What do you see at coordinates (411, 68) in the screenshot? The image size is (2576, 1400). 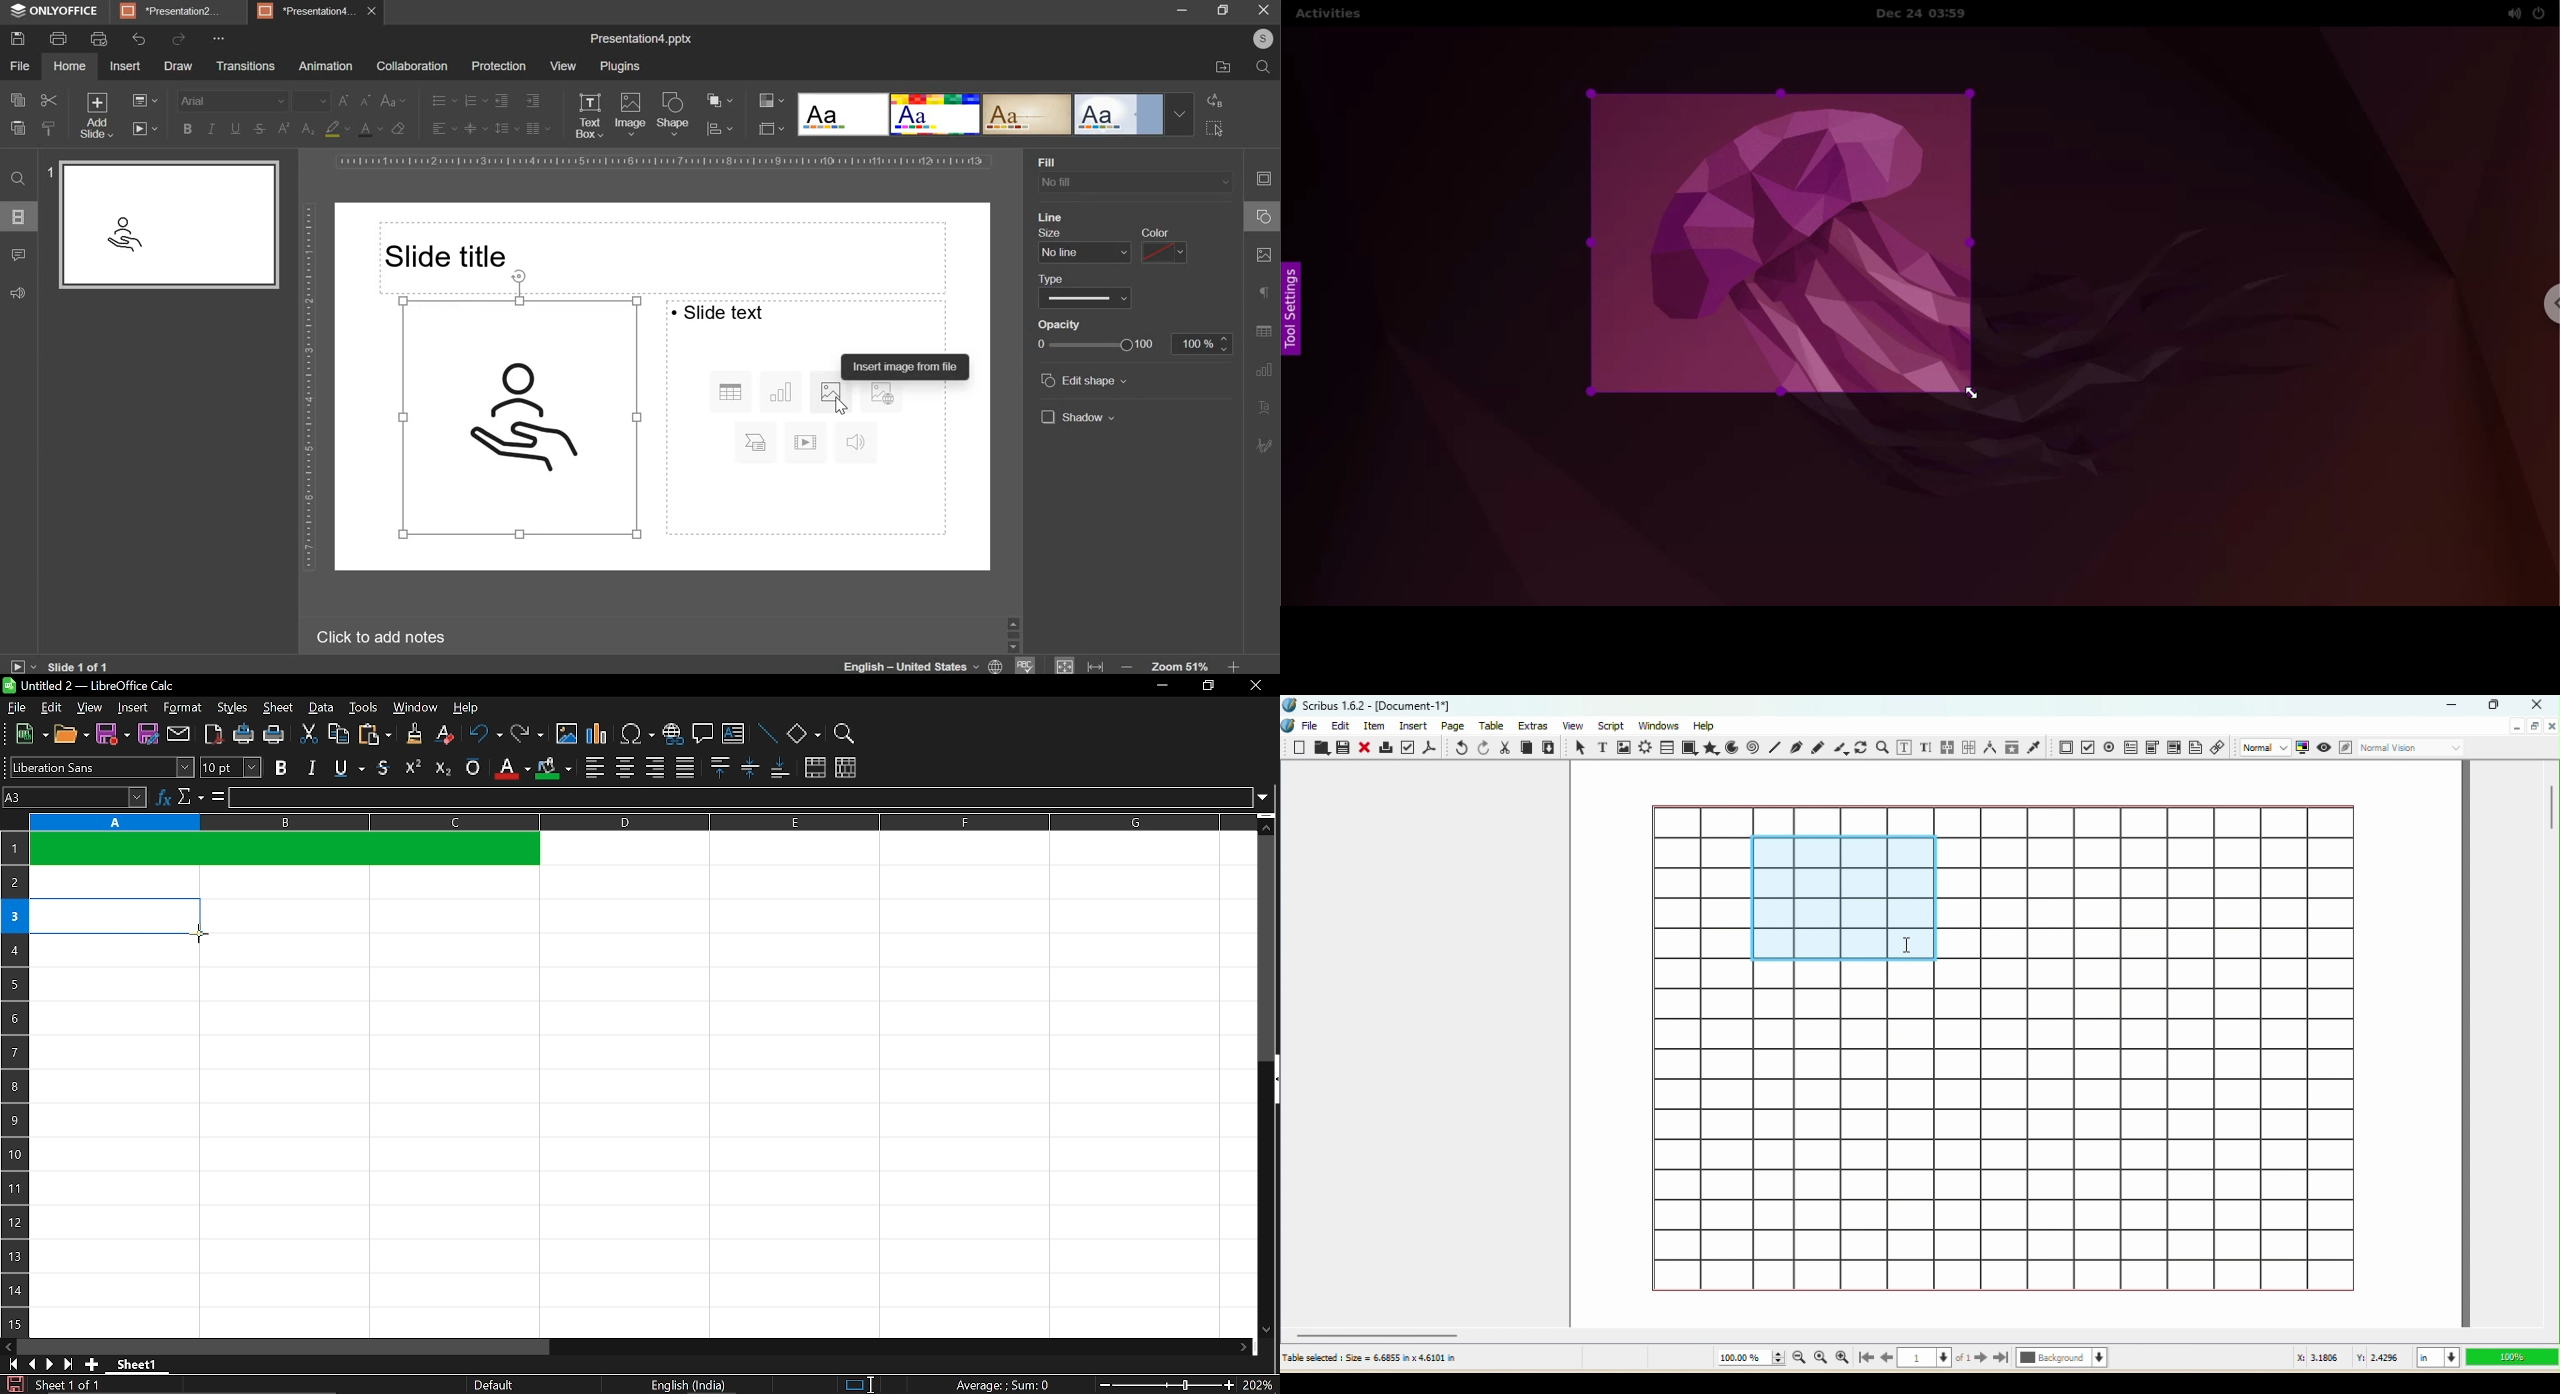 I see `collaboration` at bounding box center [411, 68].